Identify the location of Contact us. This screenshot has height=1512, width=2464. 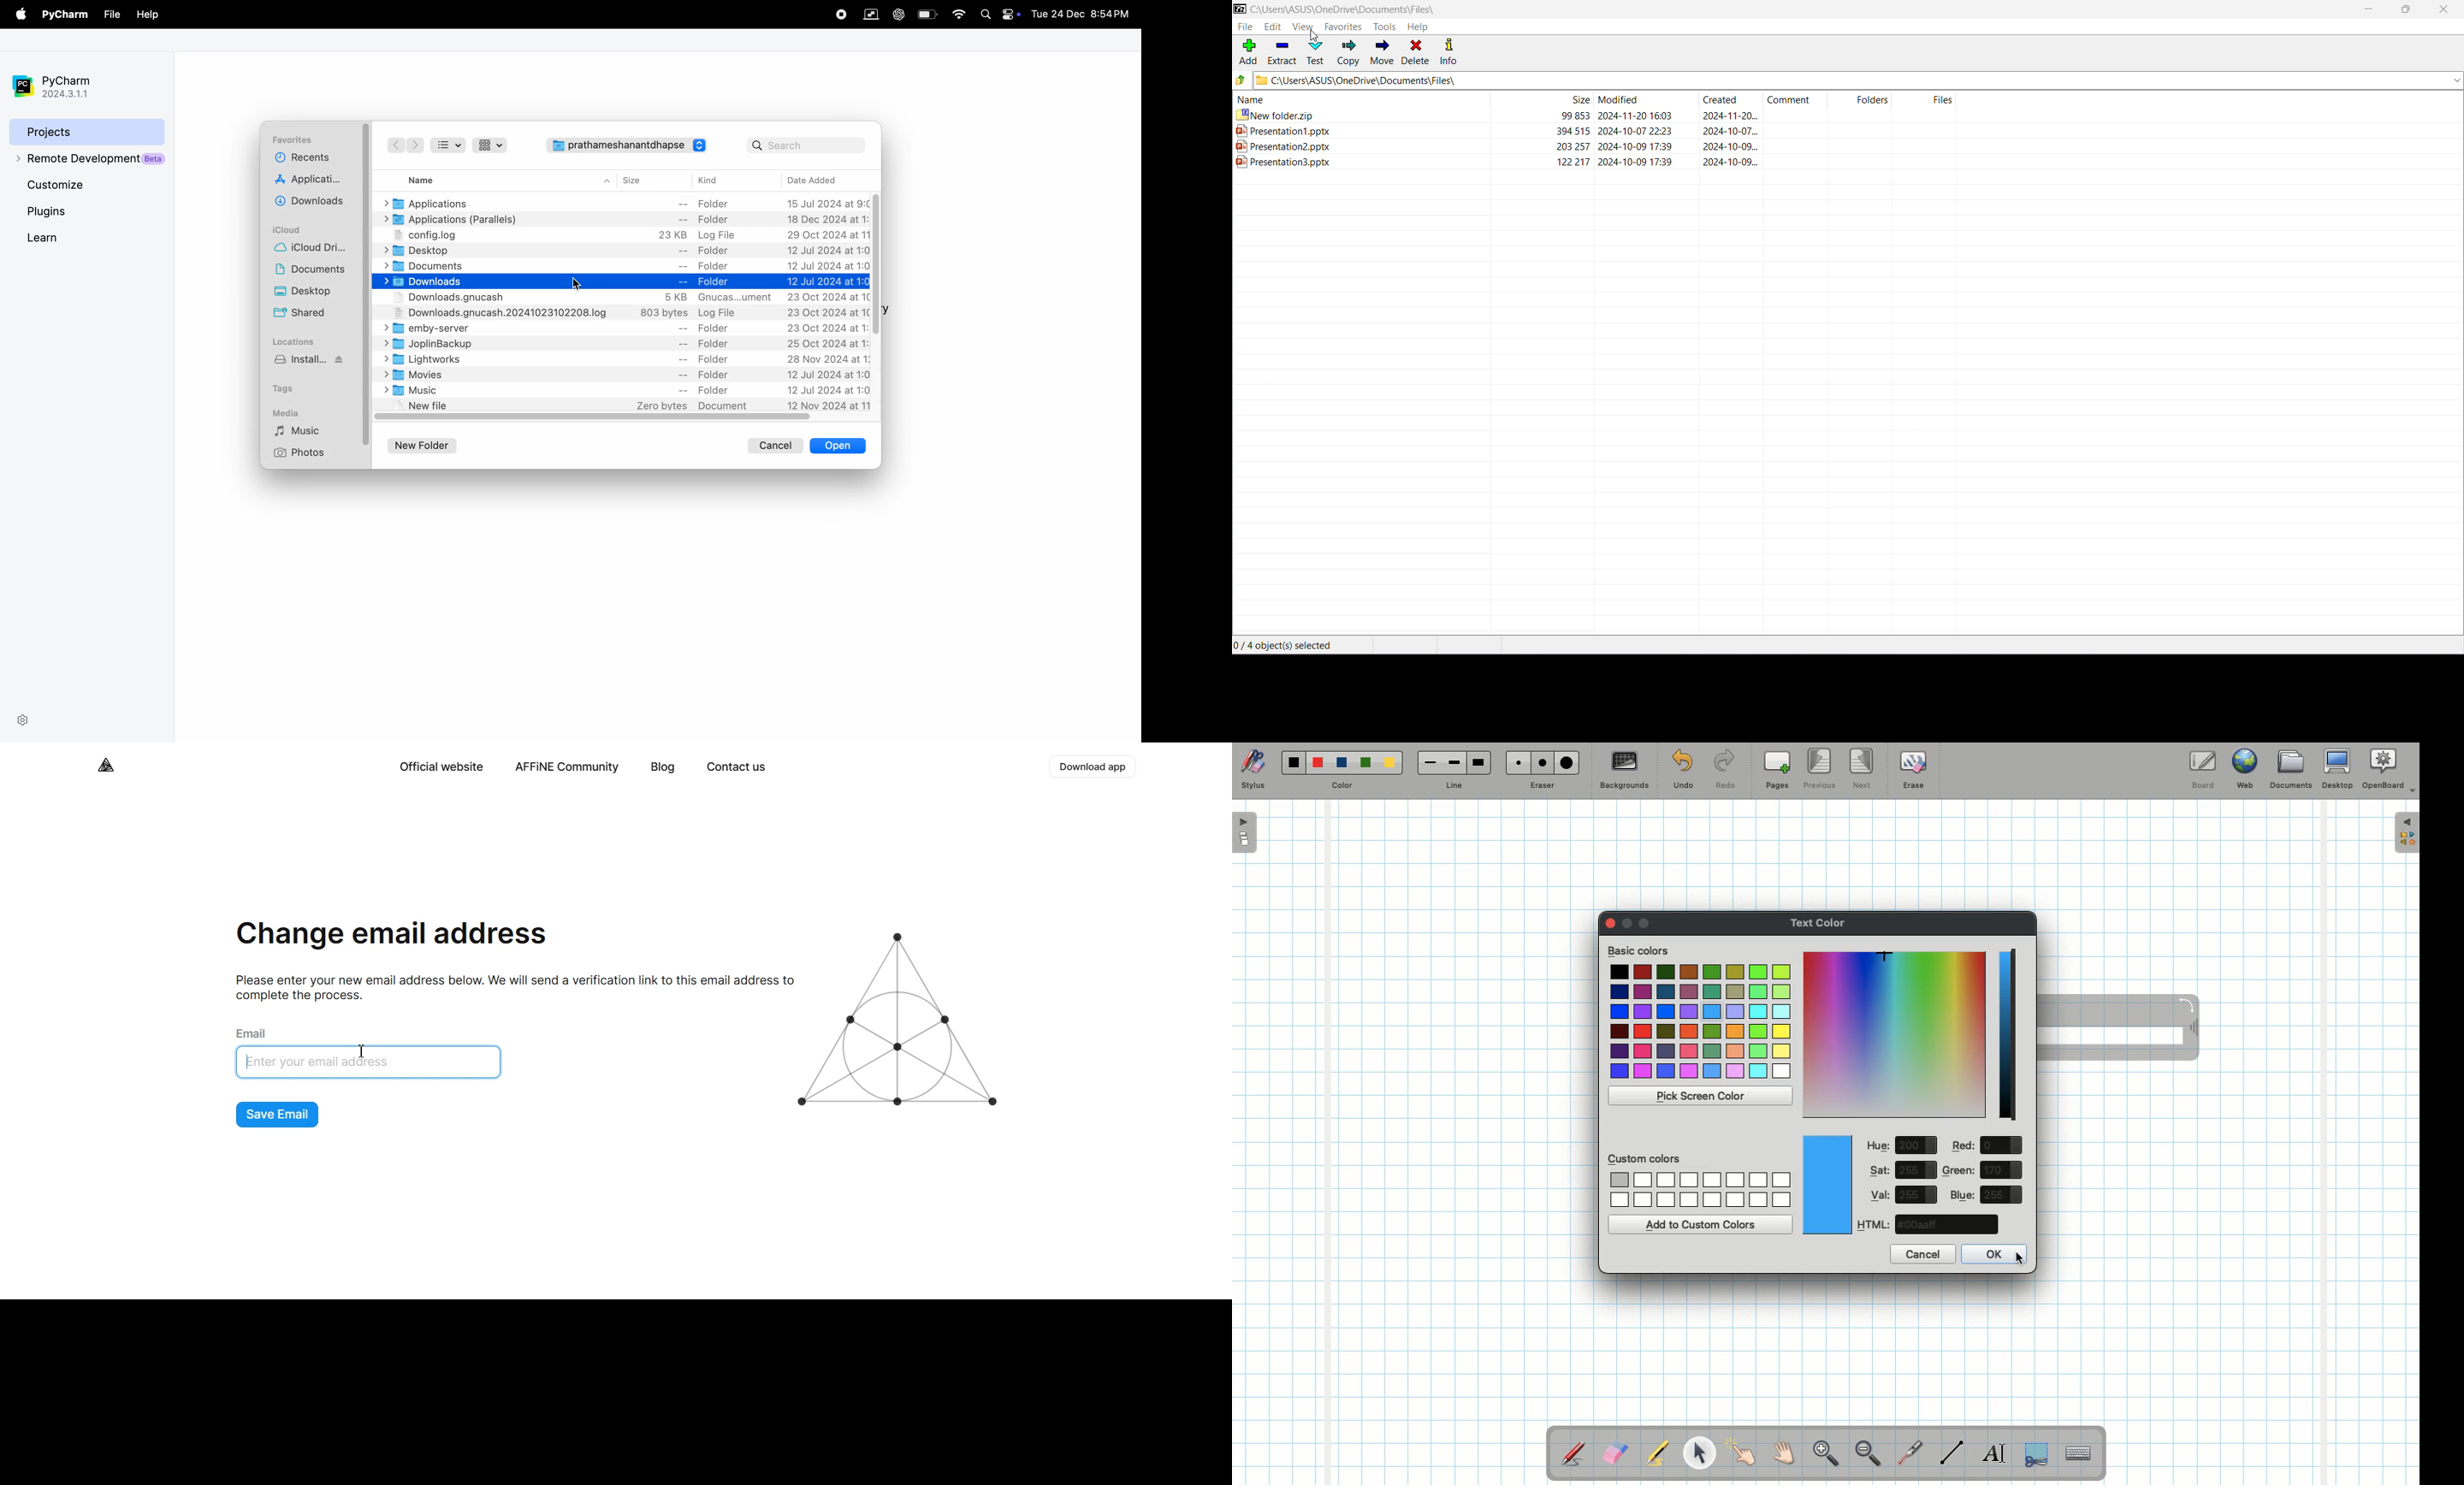
(735, 768).